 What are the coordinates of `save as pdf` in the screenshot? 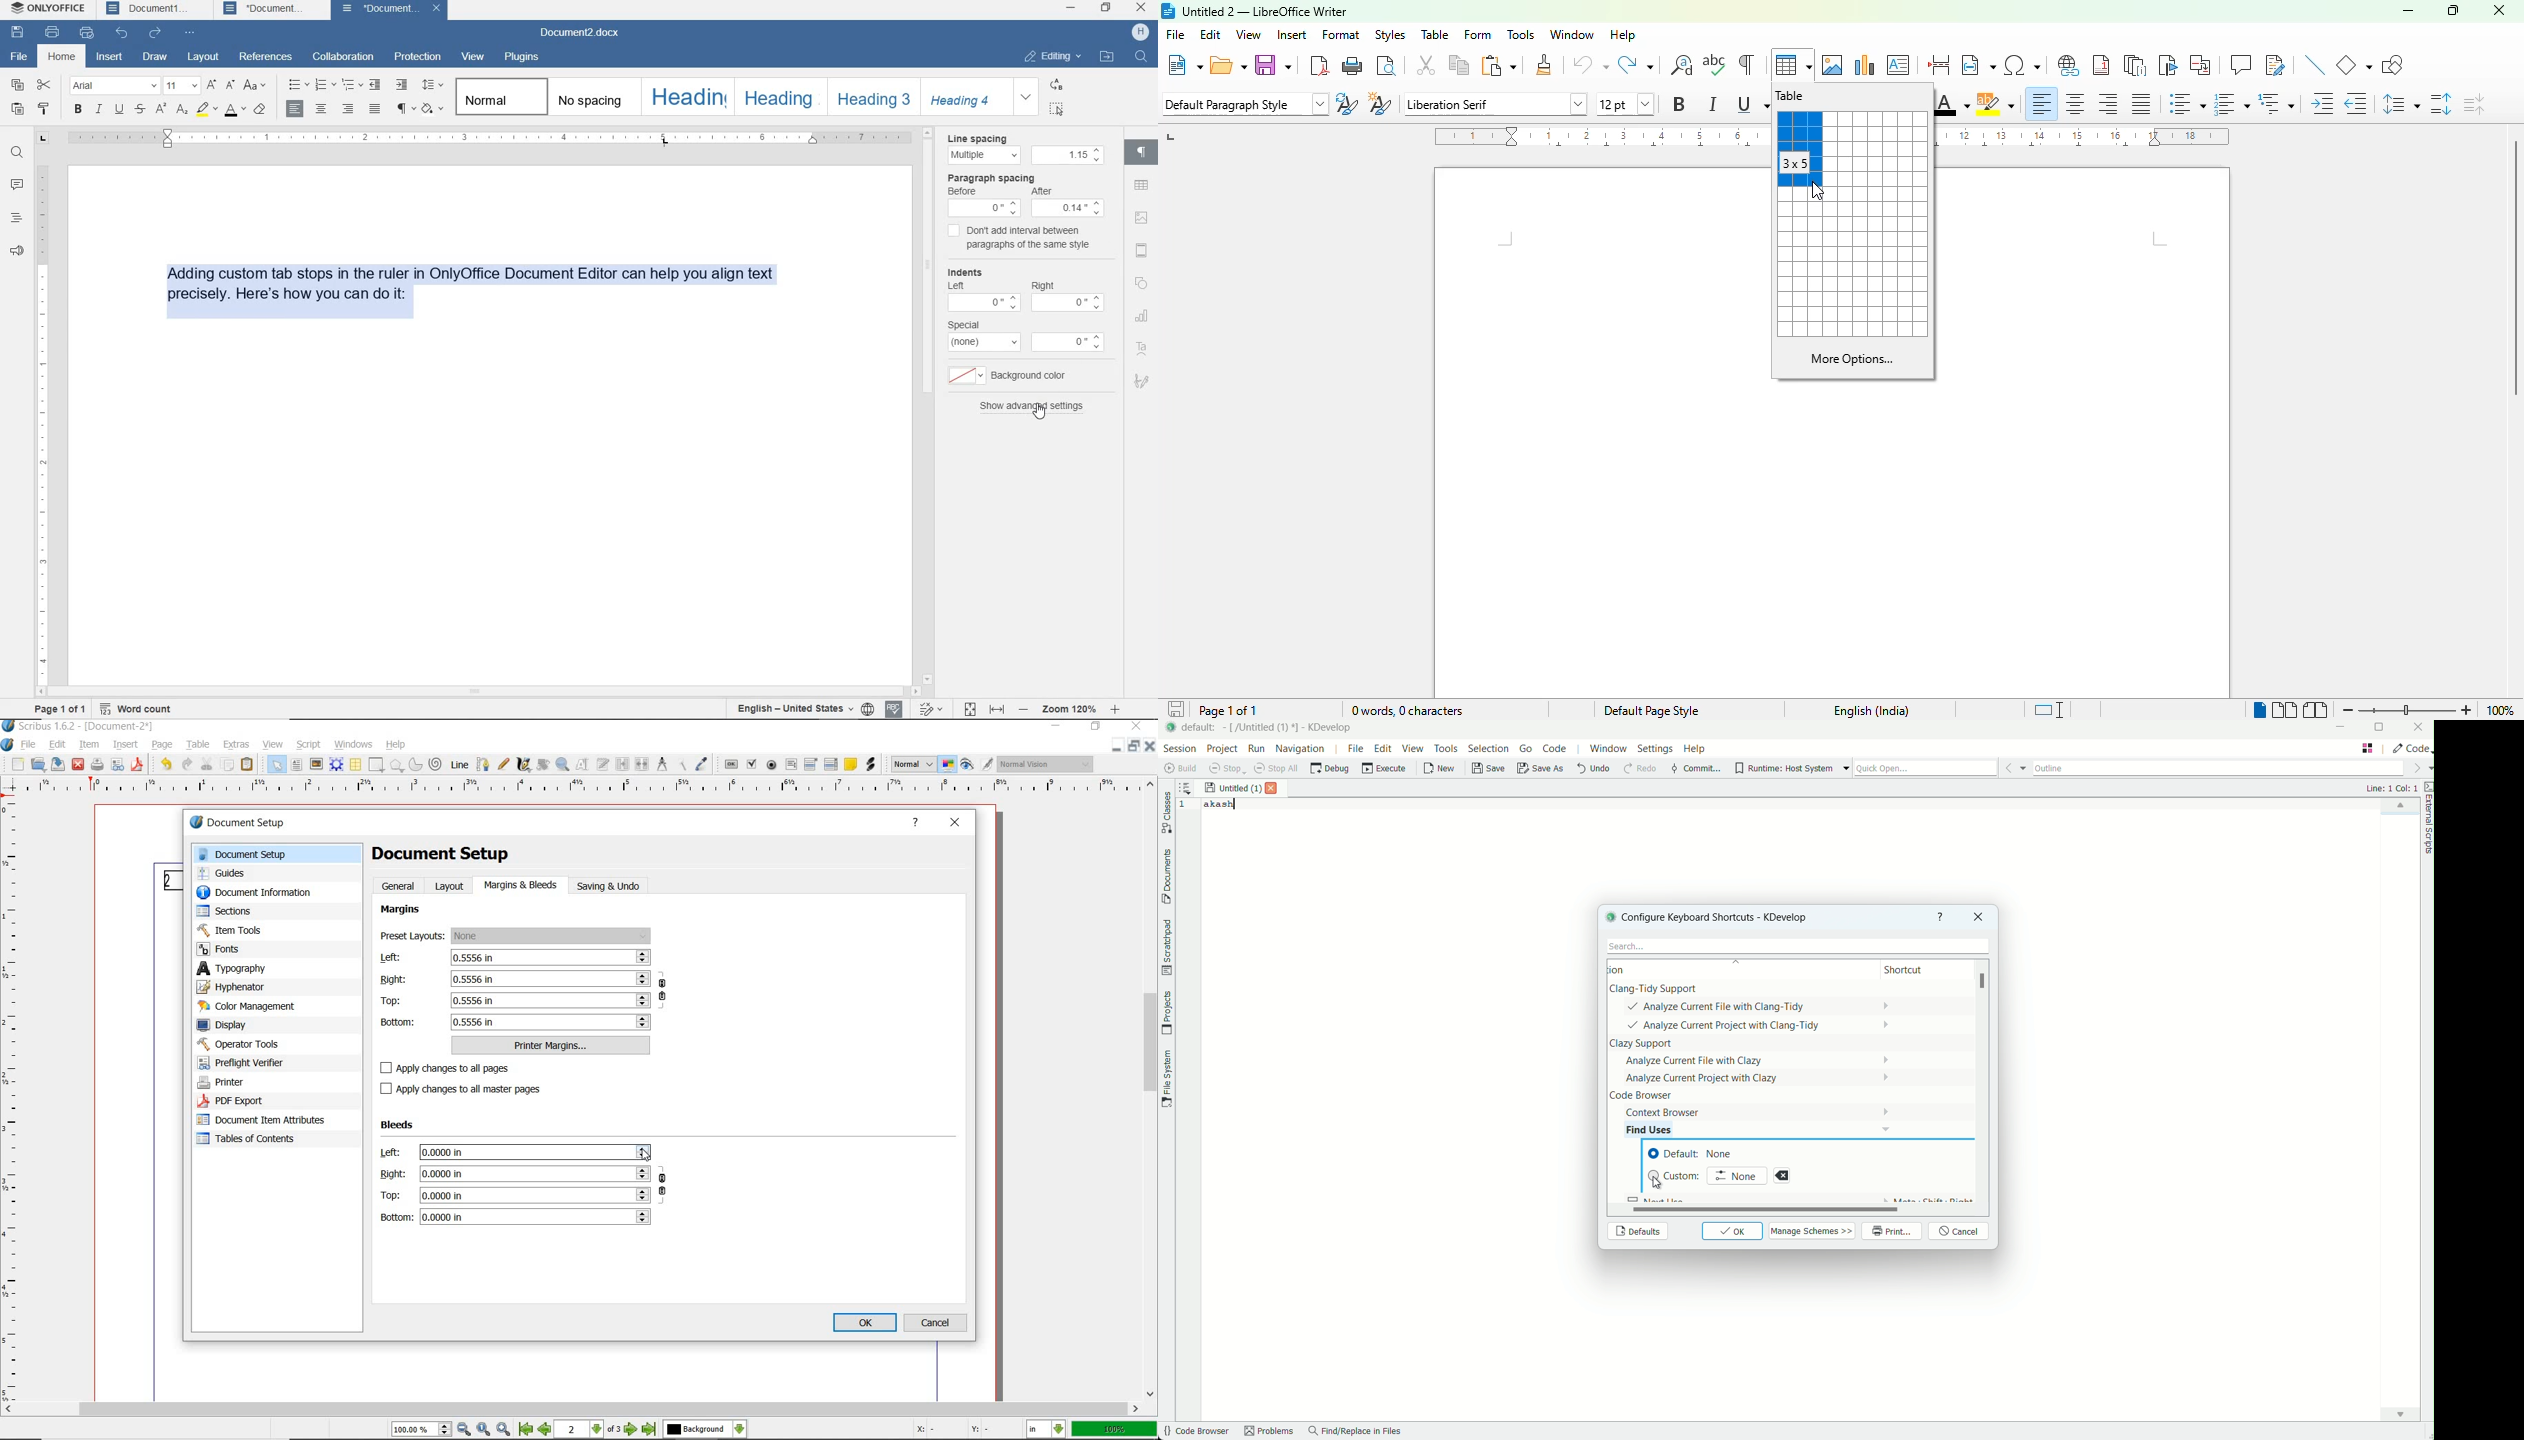 It's located at (137, 765).